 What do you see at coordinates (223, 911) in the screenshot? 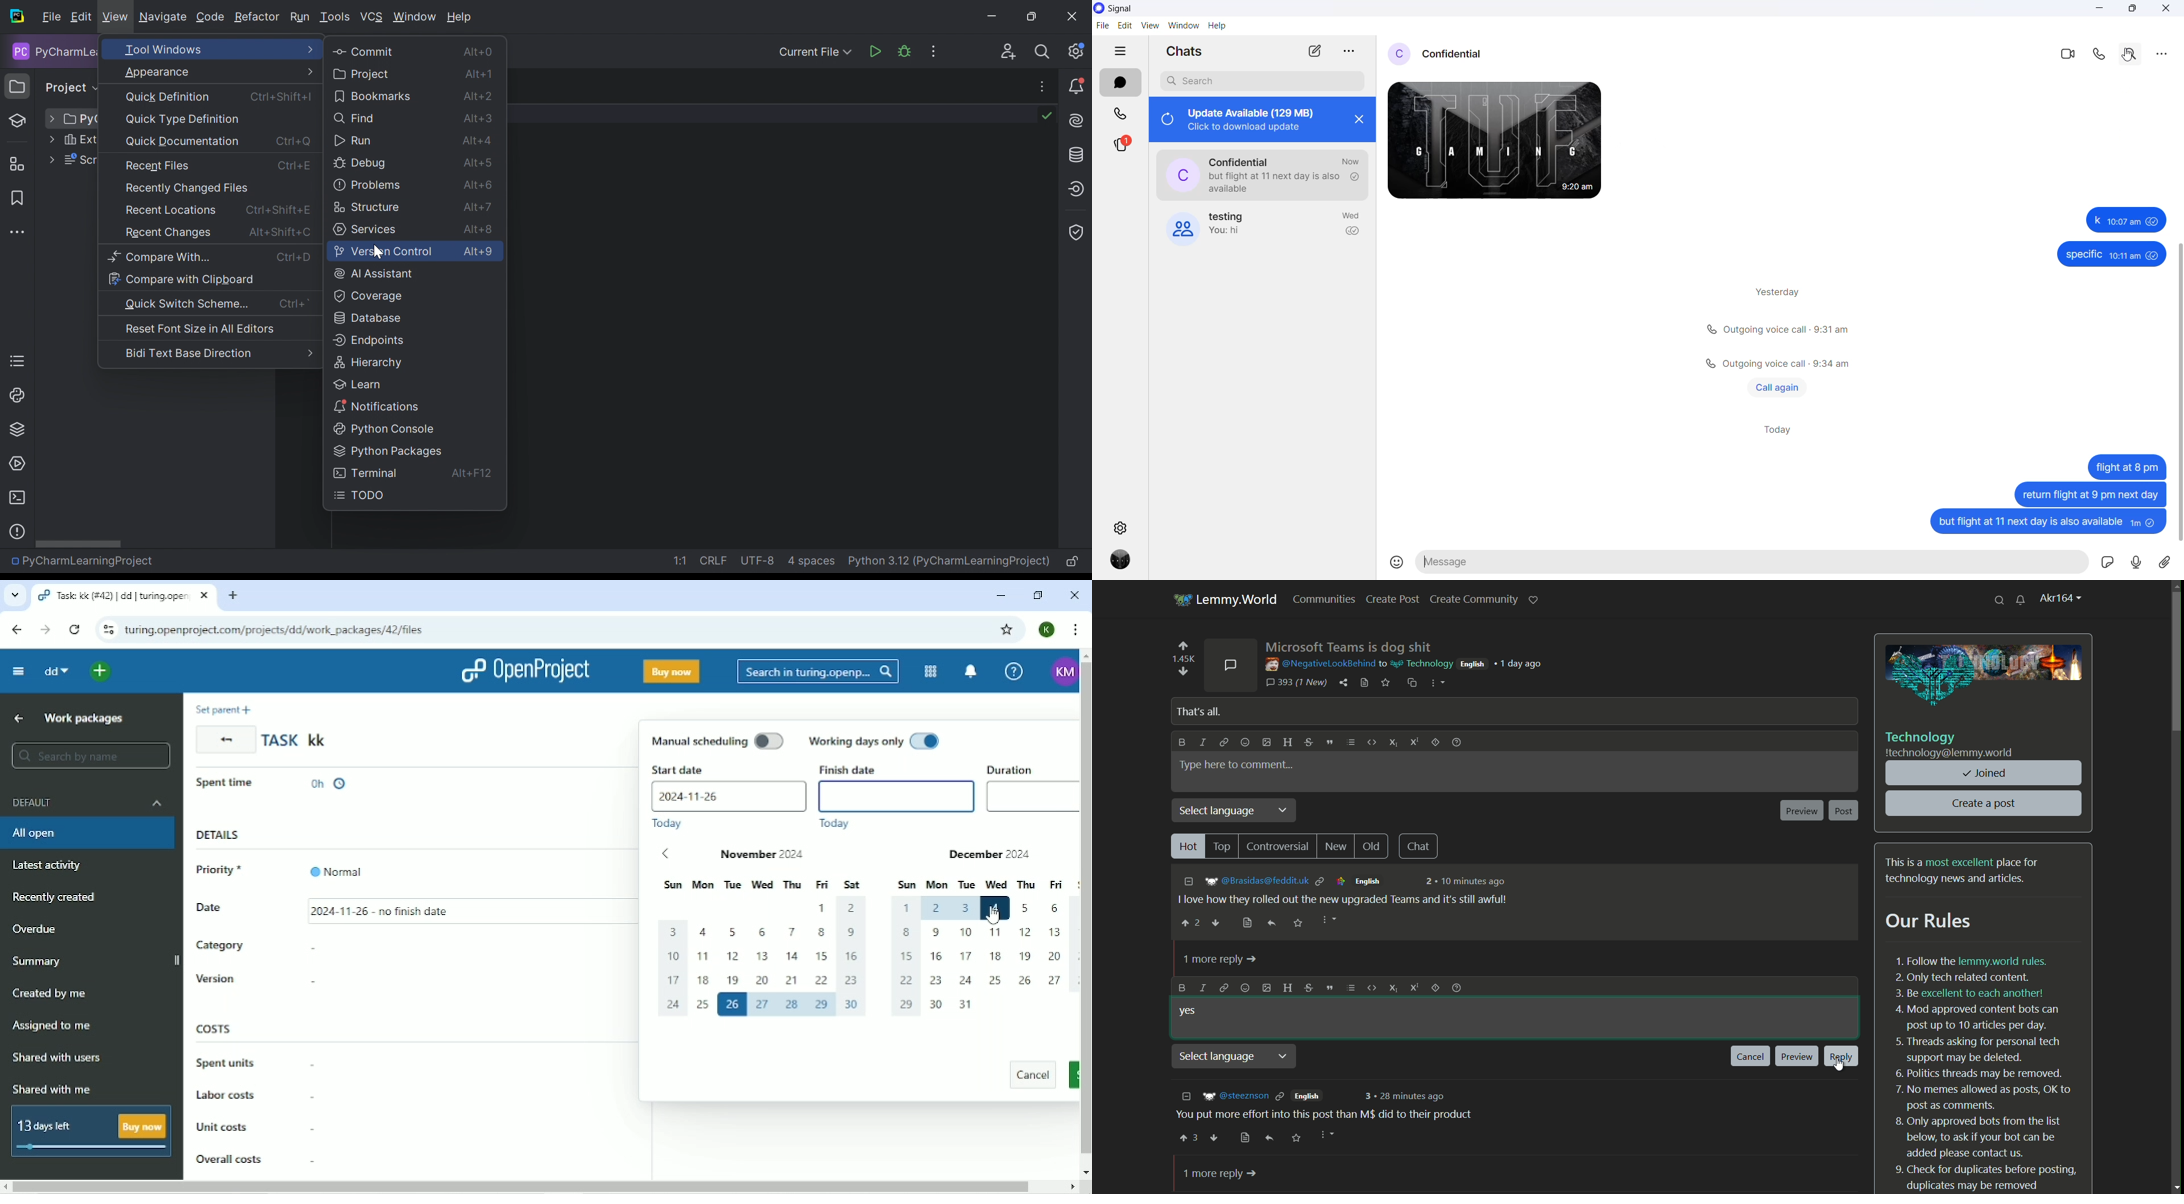
I see `Date` at bounding box center [223, 911].